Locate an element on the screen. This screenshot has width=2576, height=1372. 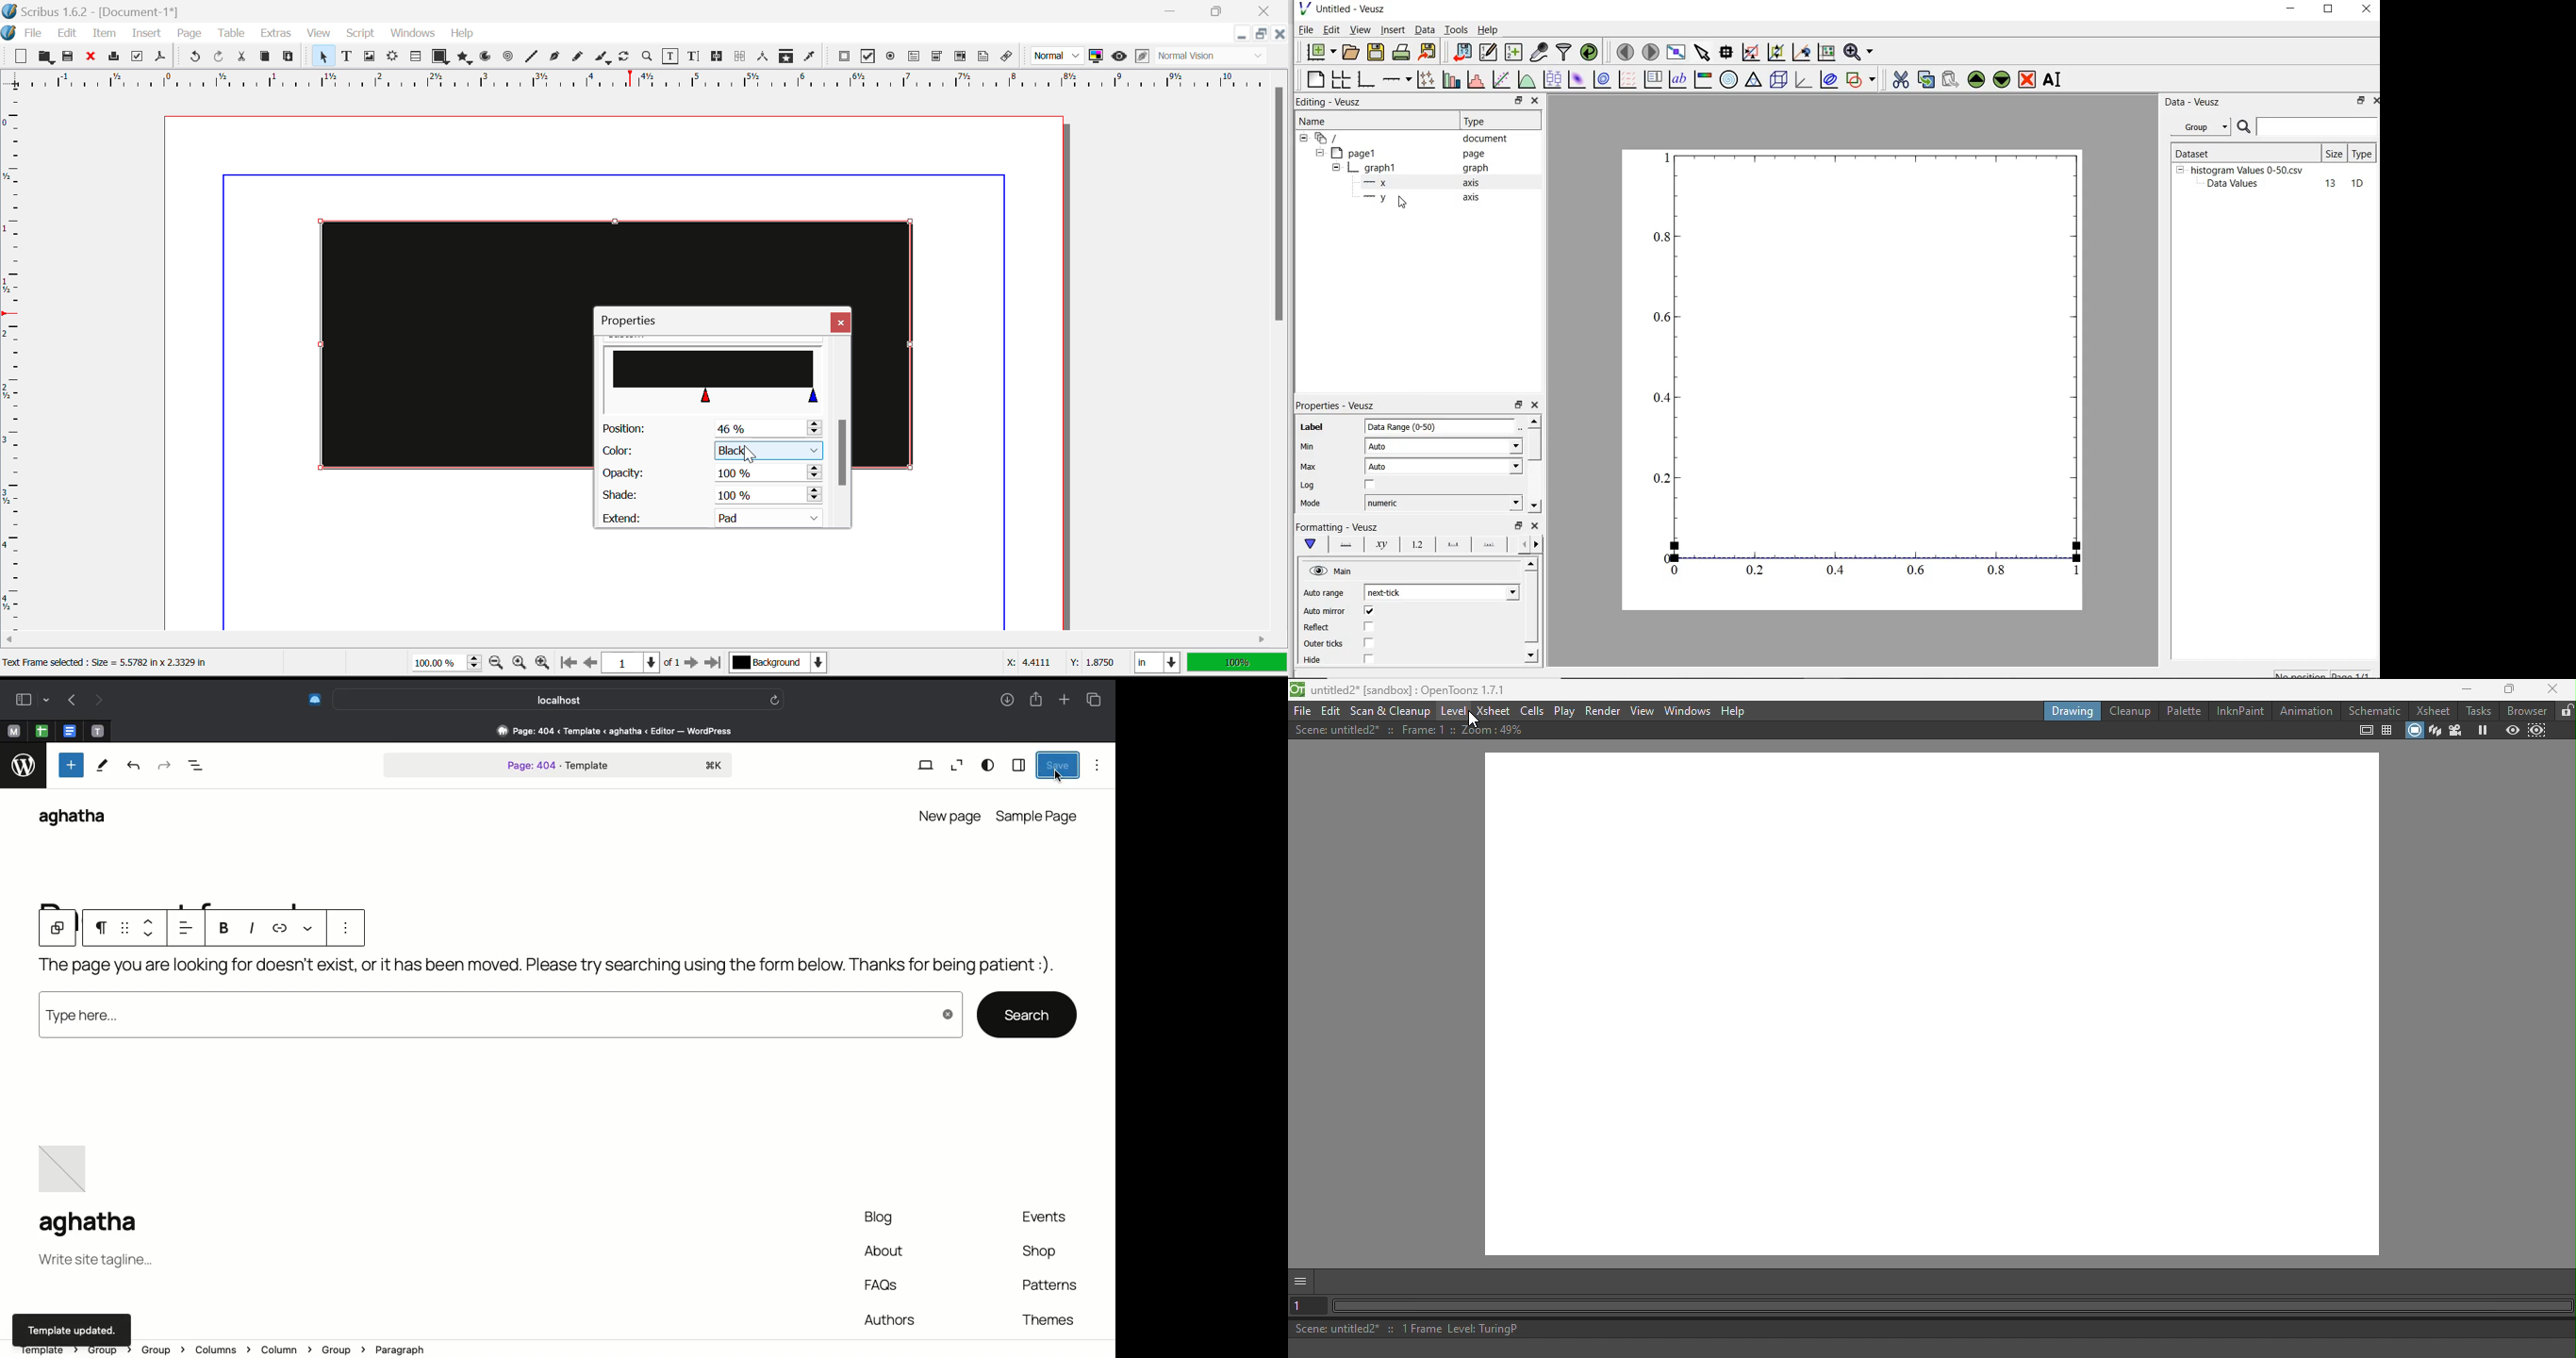
Close is located at coordinates (1279, 34).